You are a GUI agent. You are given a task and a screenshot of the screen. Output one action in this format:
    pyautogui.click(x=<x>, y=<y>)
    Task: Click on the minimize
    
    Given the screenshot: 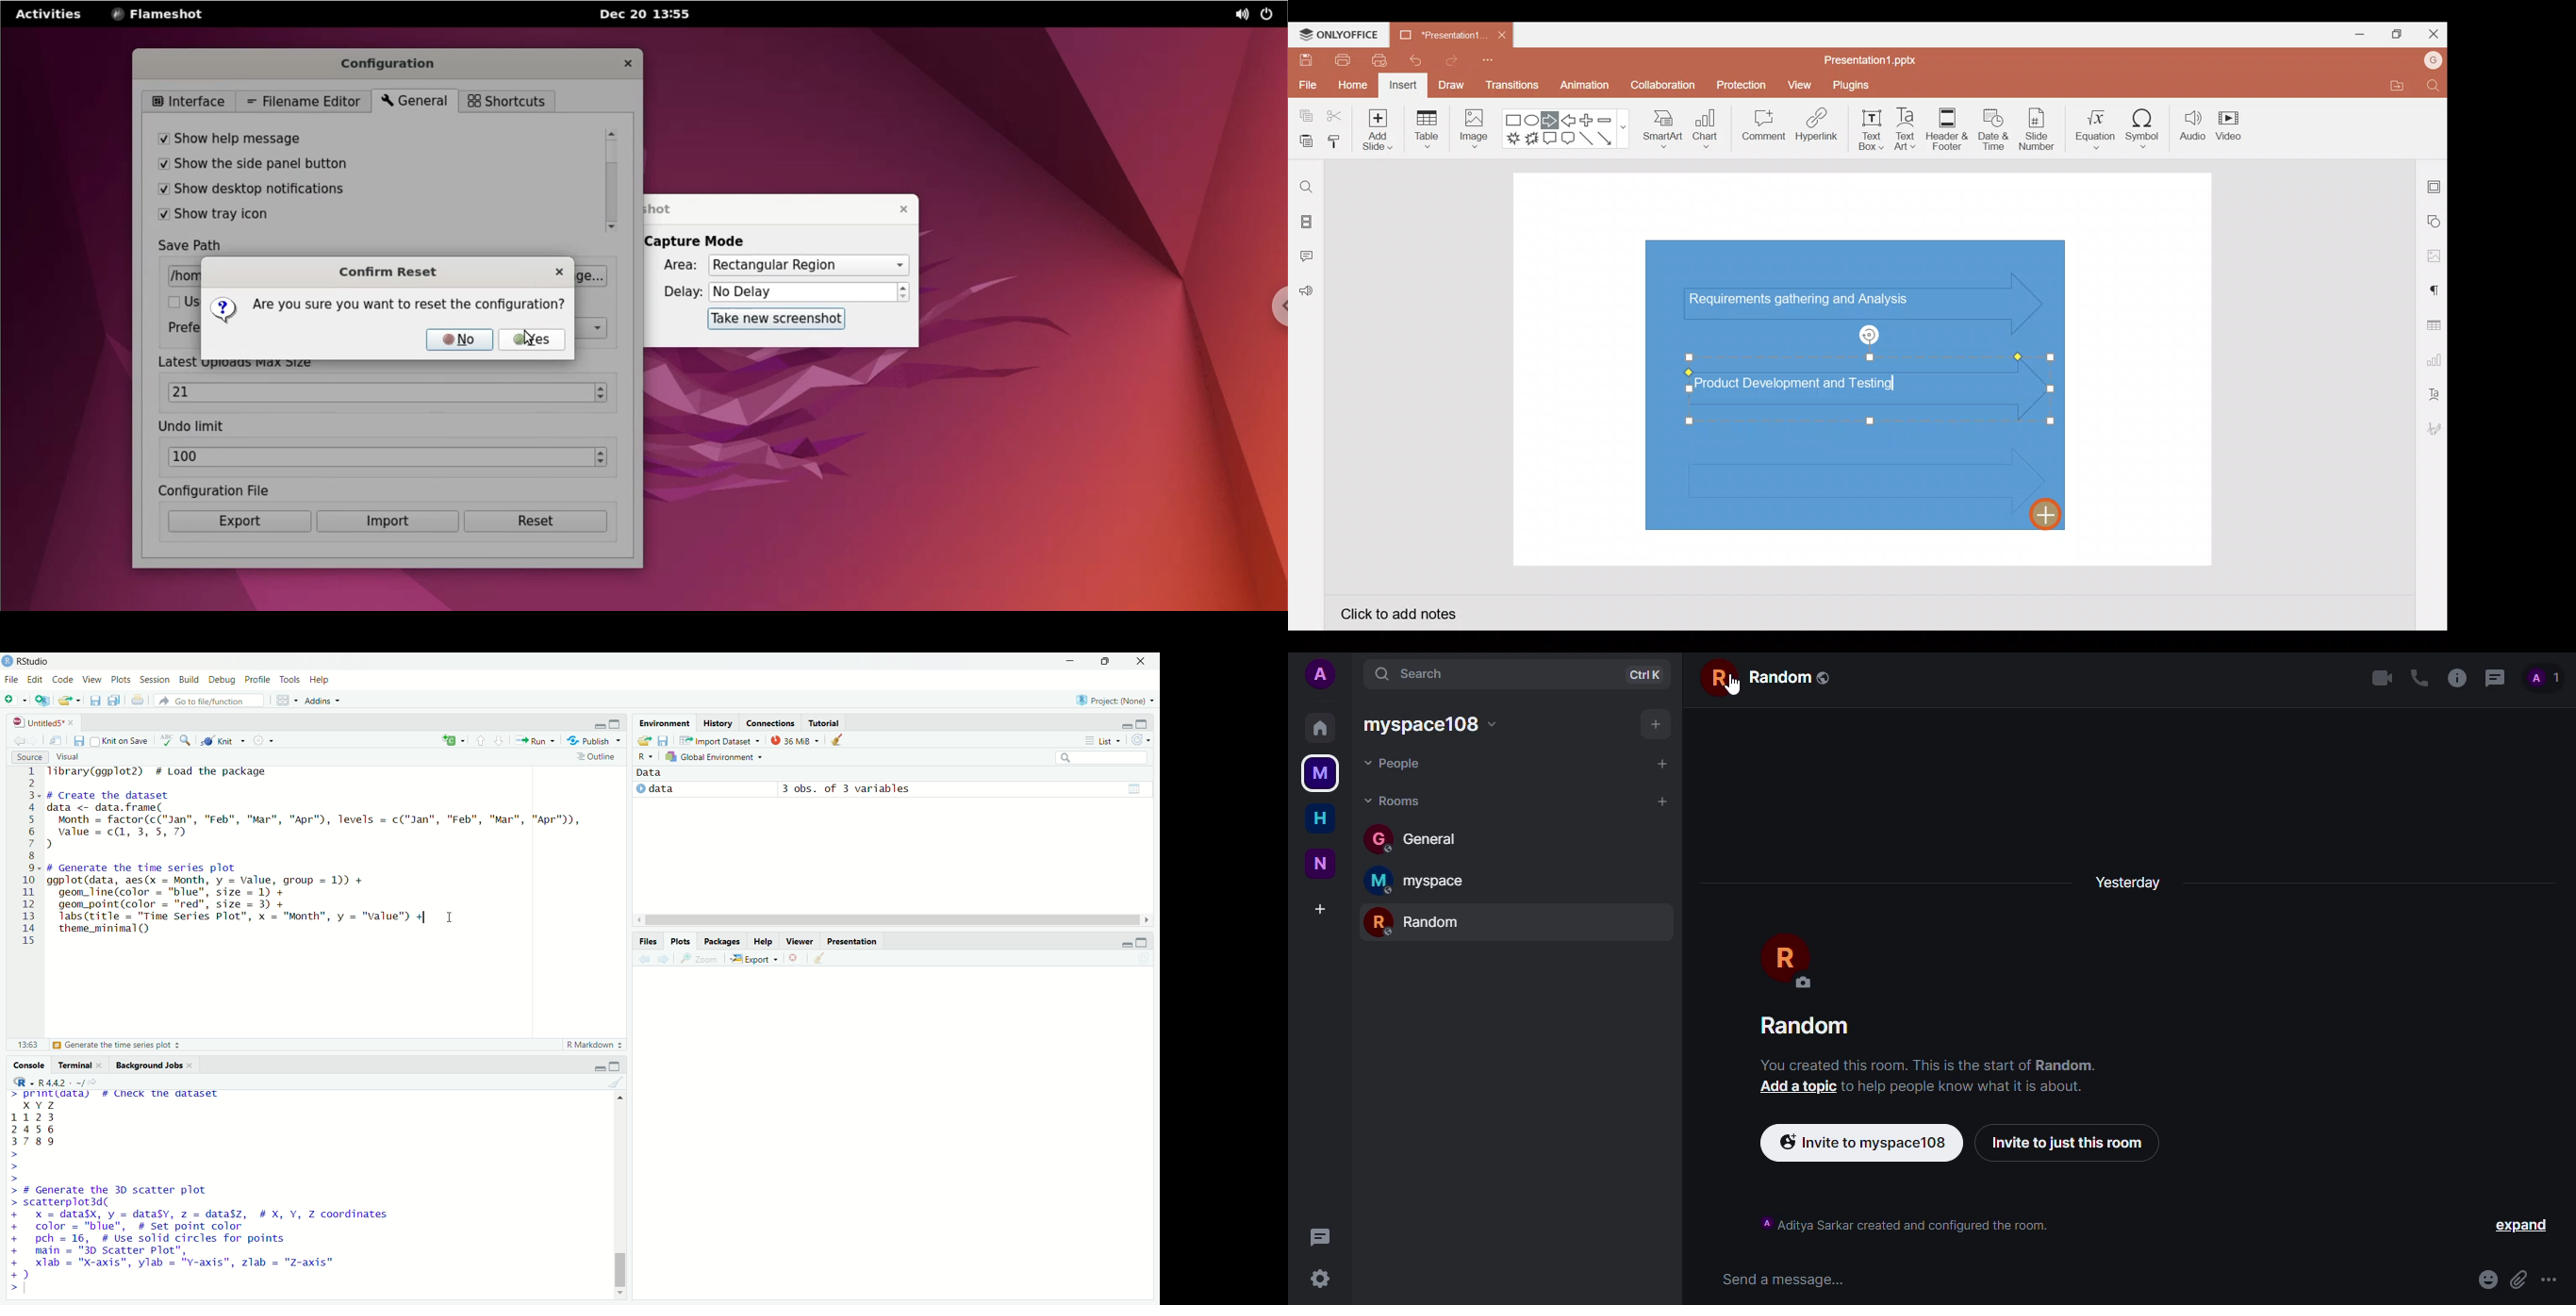 What is the action you would take?
    pyautogui.click(x=1126, y=724)
    